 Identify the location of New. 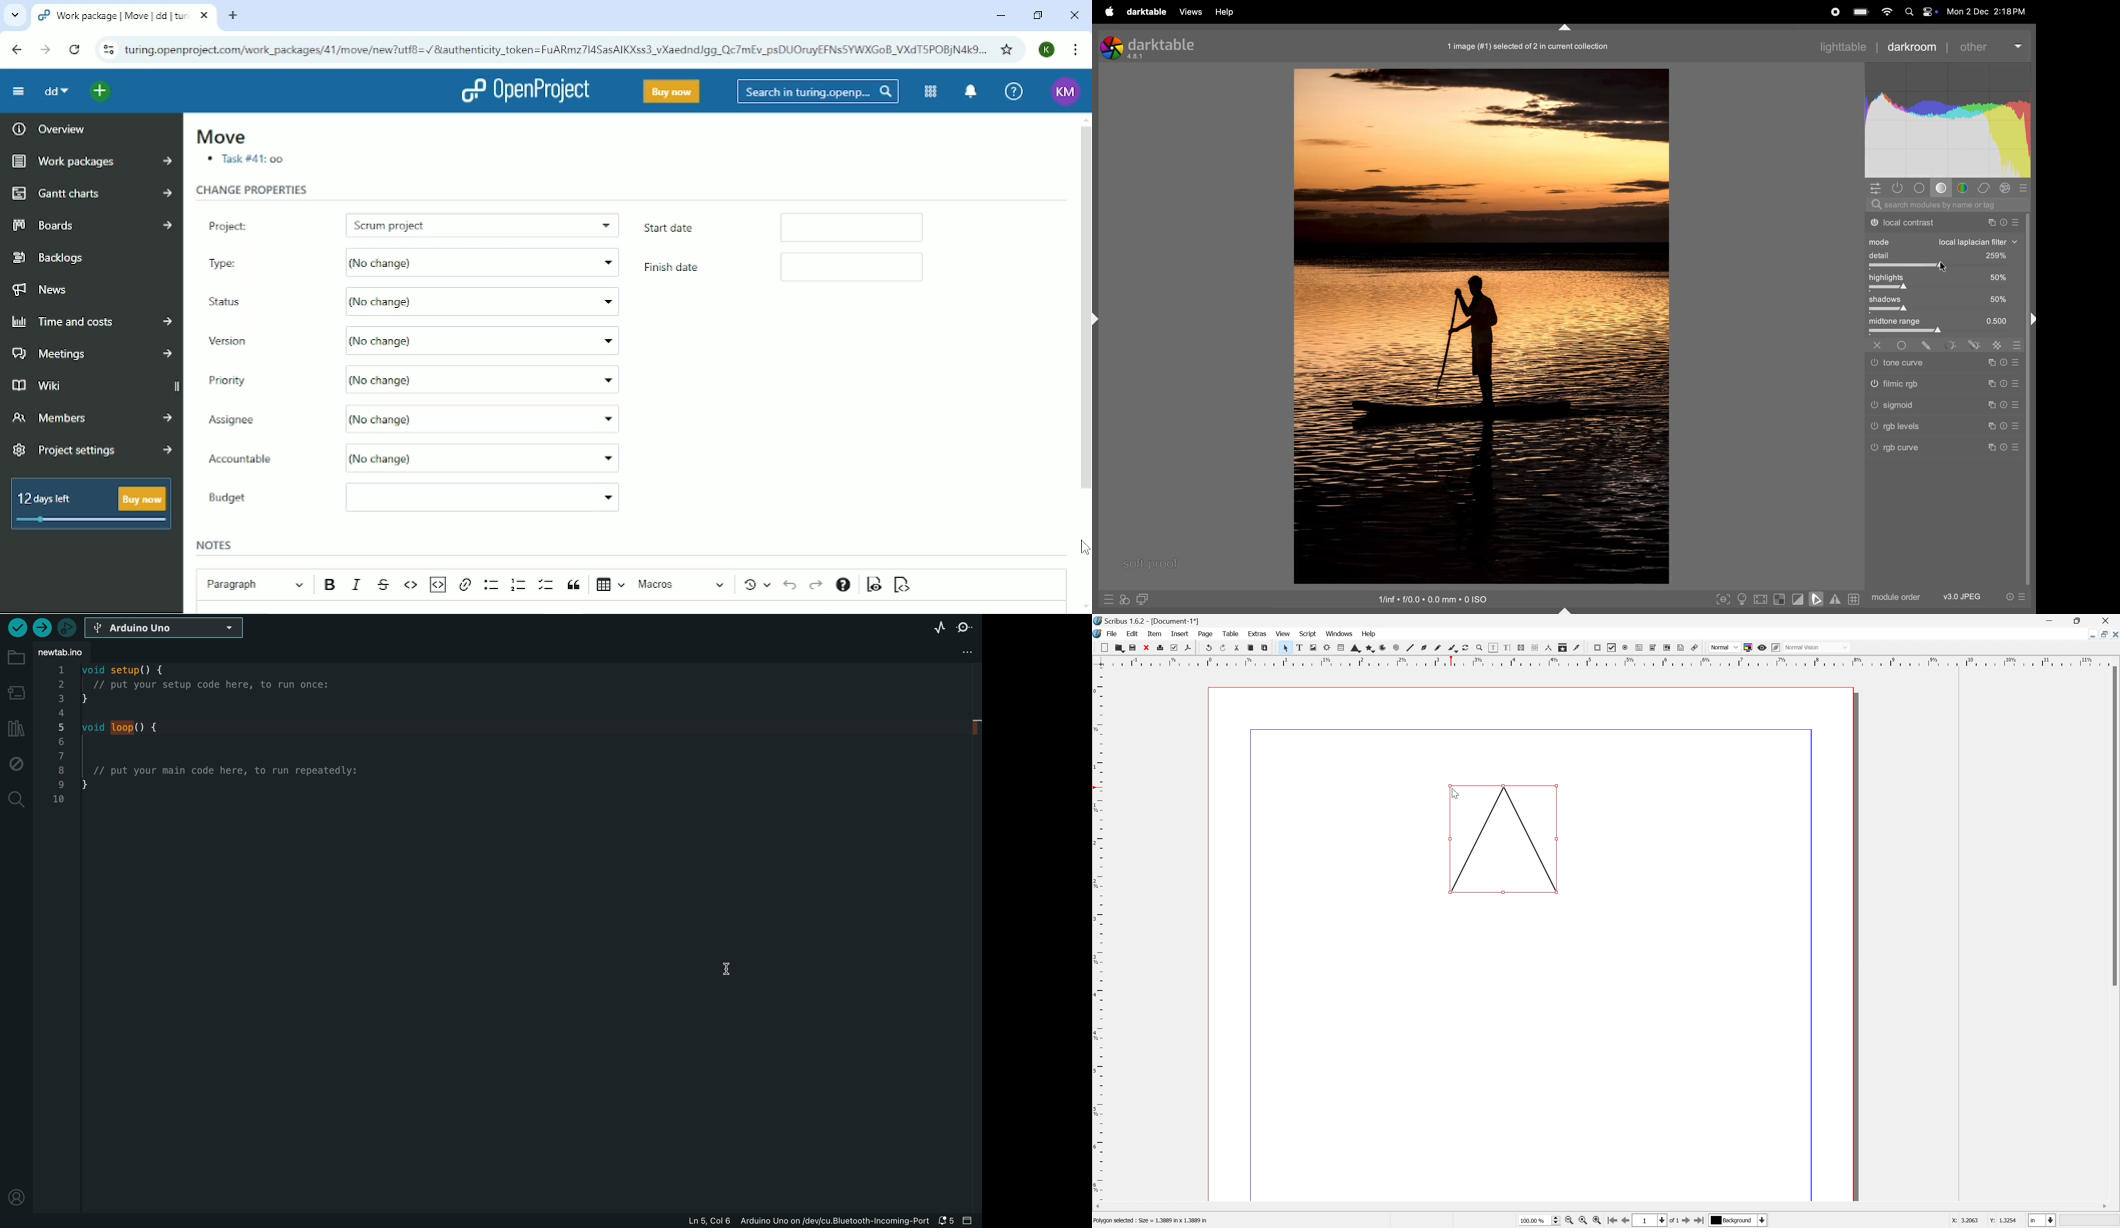
(1104, 648).